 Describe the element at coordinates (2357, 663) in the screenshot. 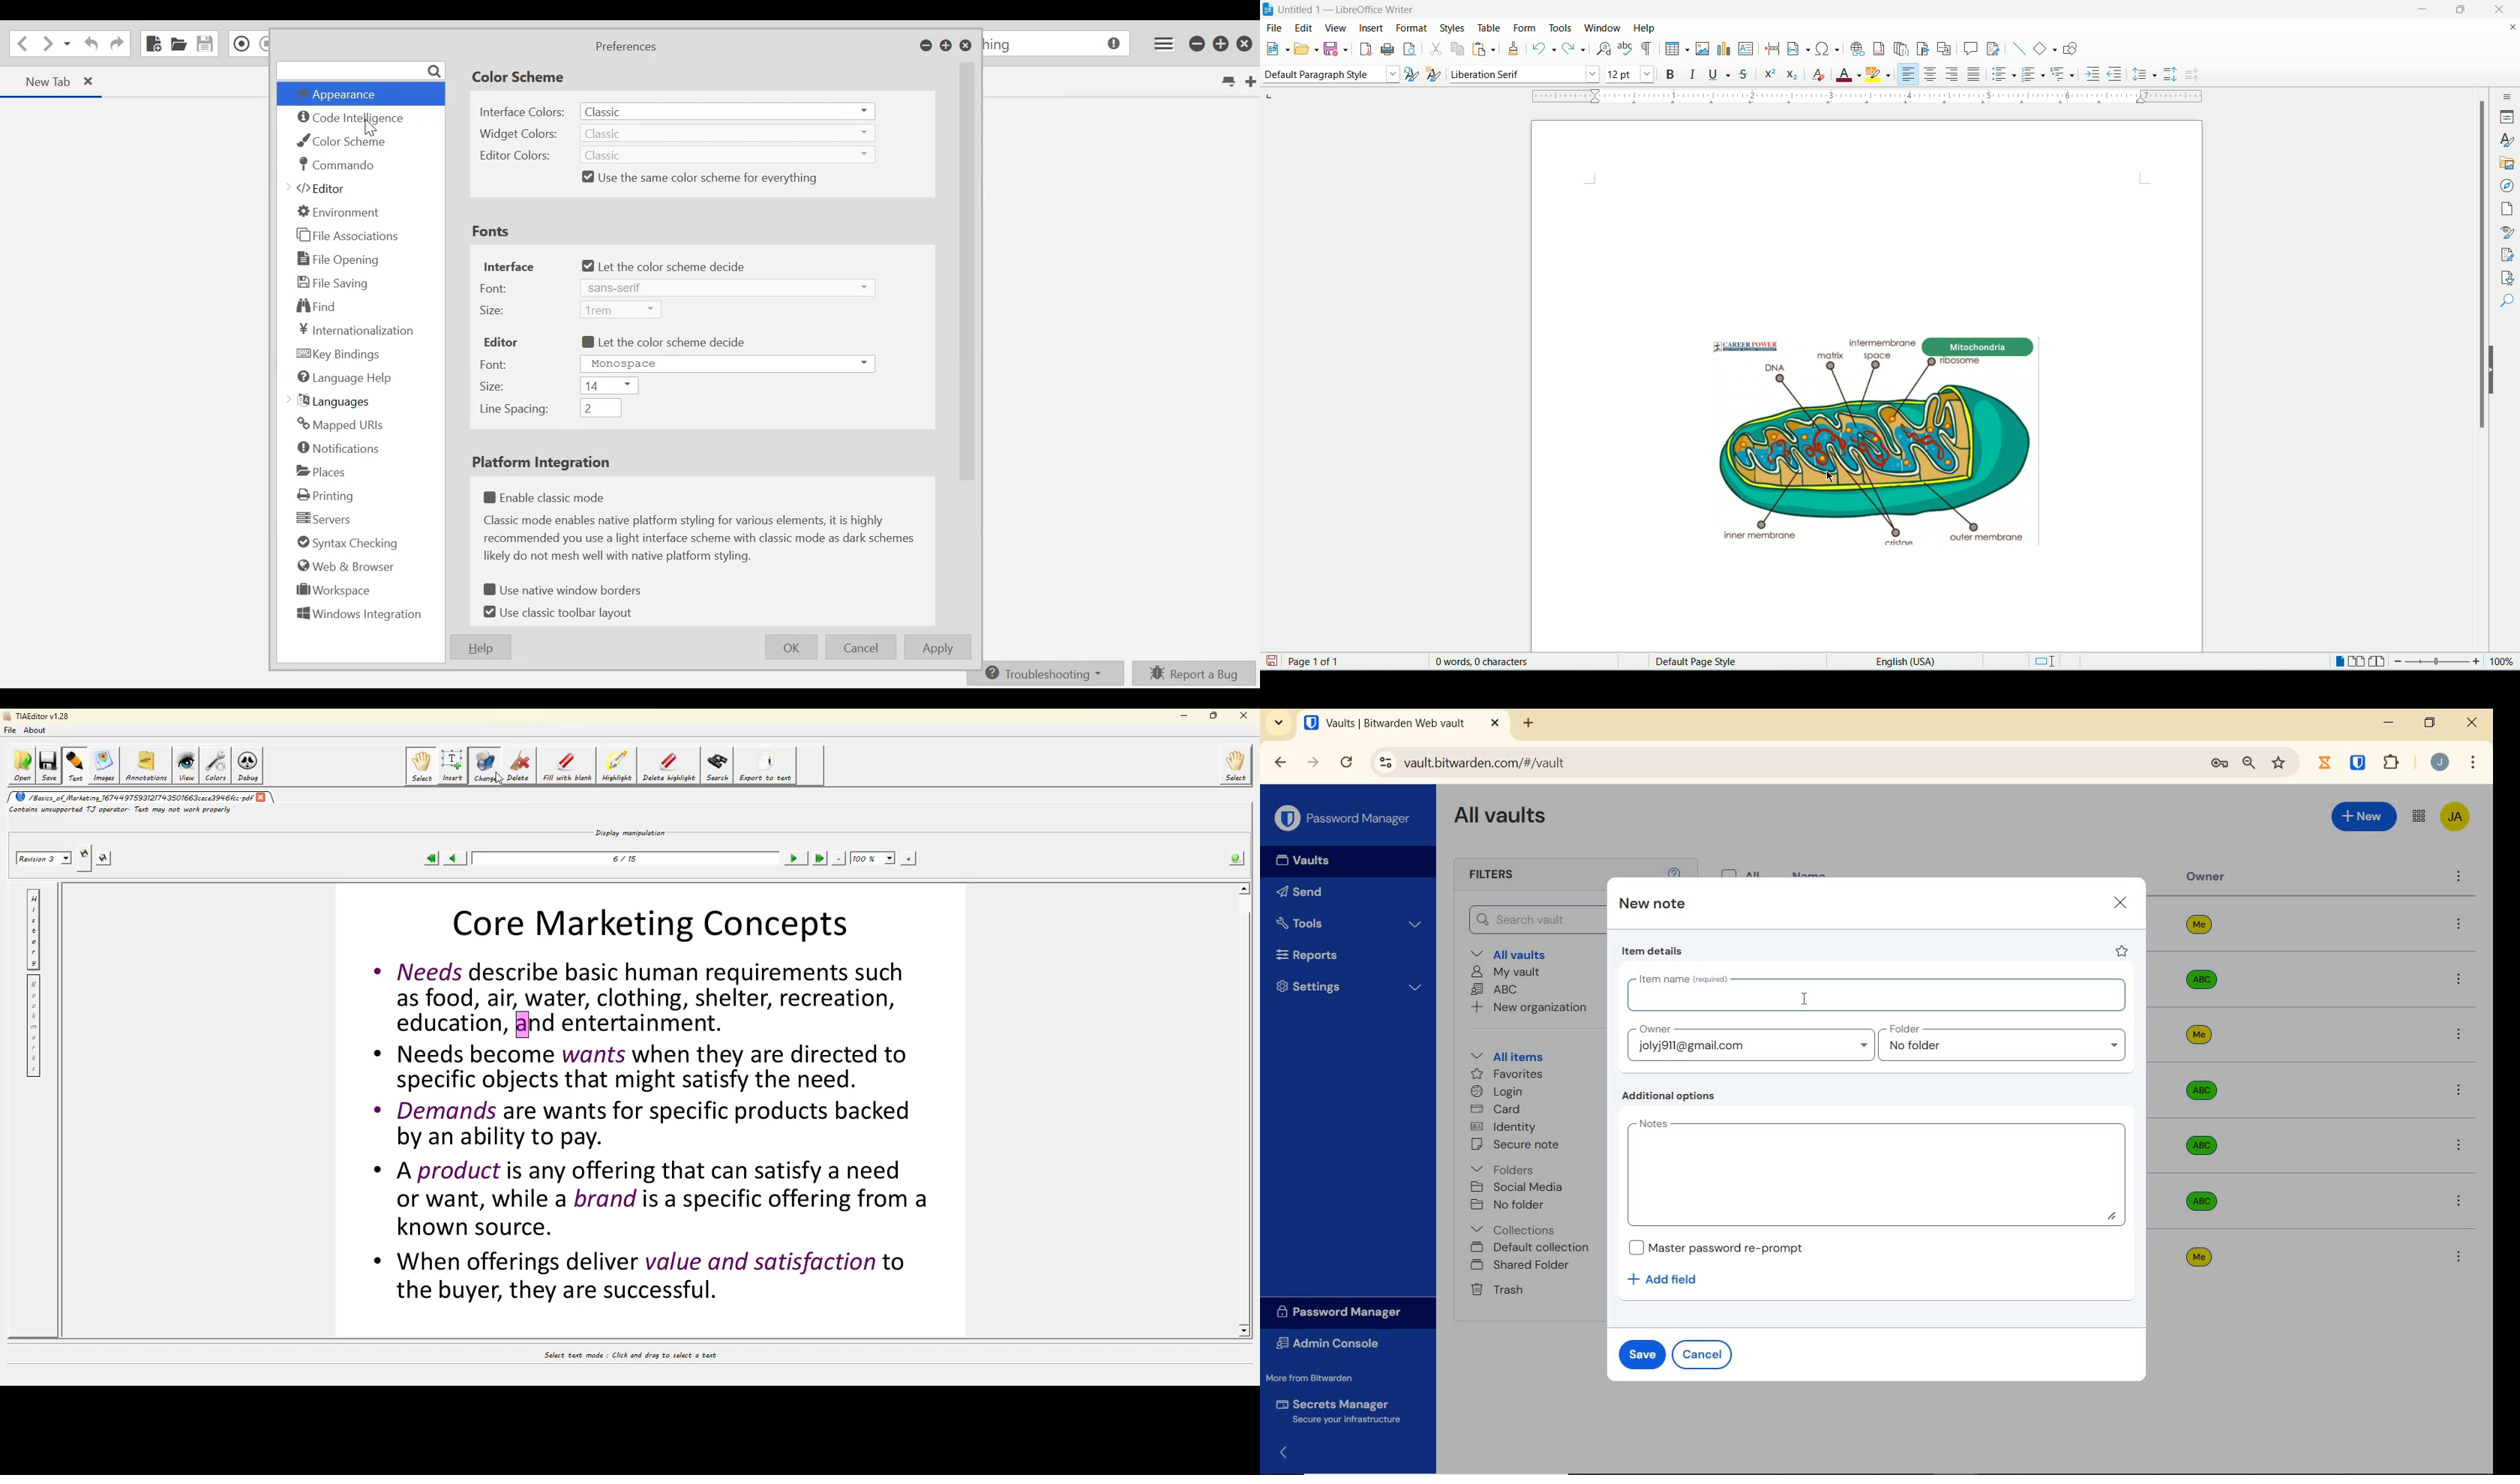

I see `double page view` at that location.